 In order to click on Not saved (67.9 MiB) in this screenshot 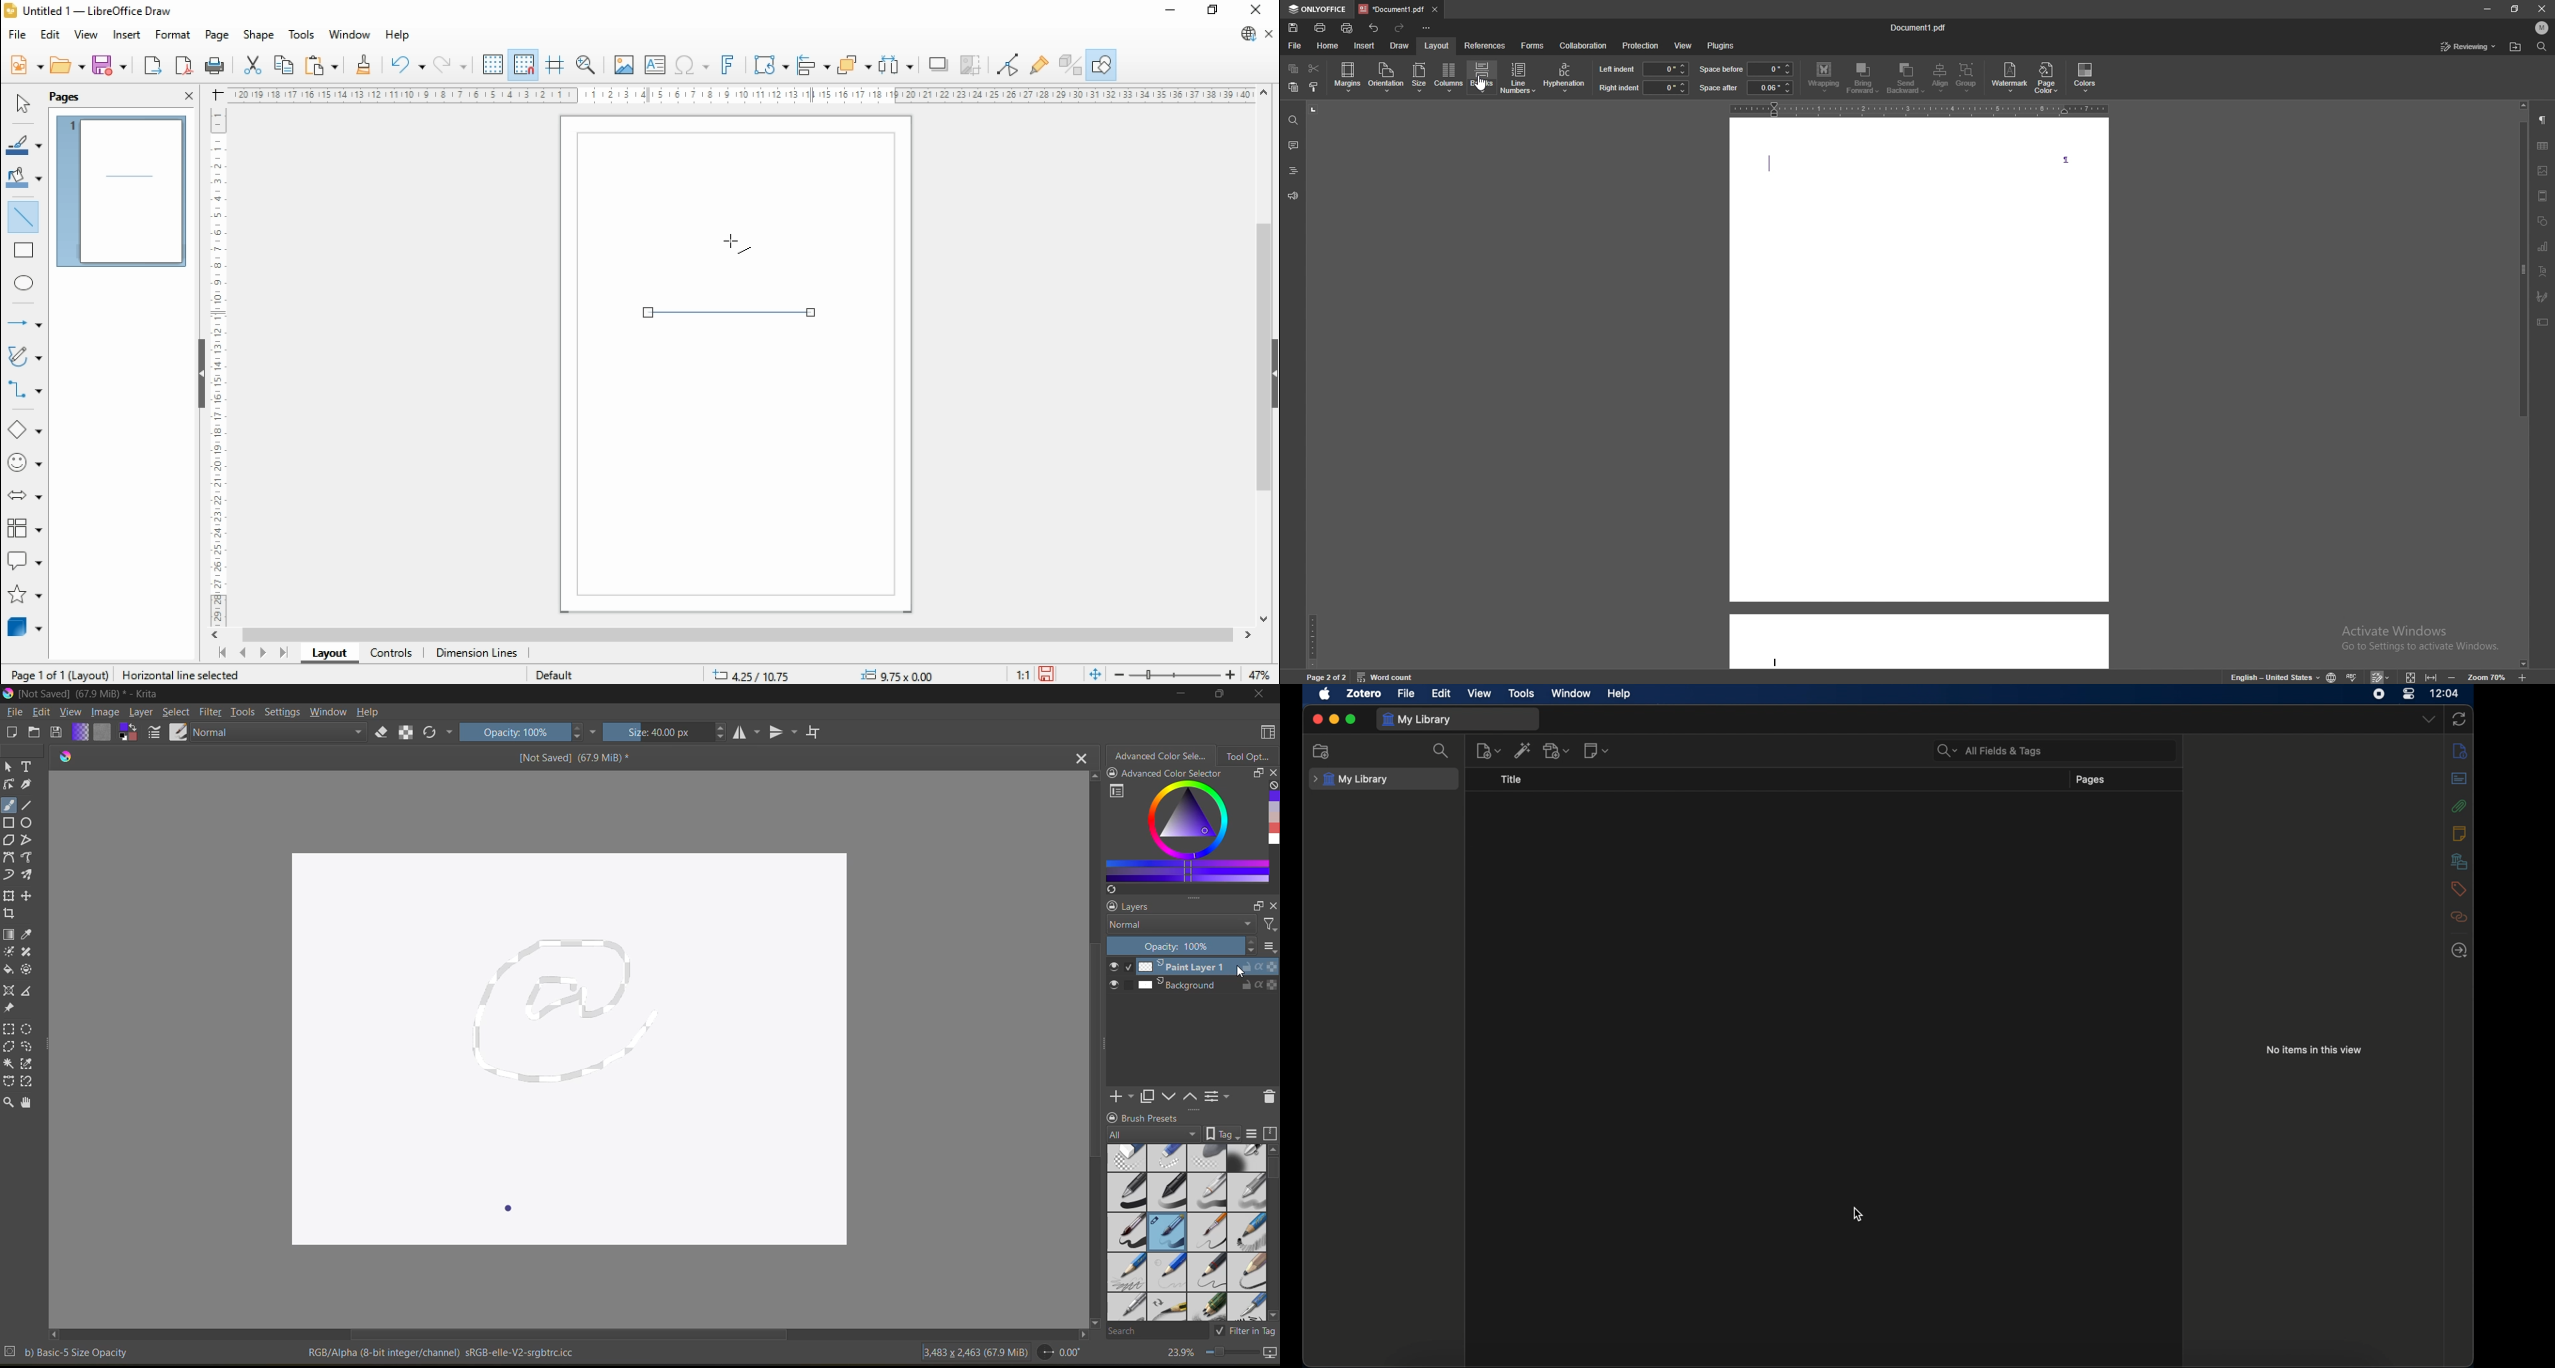, I will do `click(575, 758)`.